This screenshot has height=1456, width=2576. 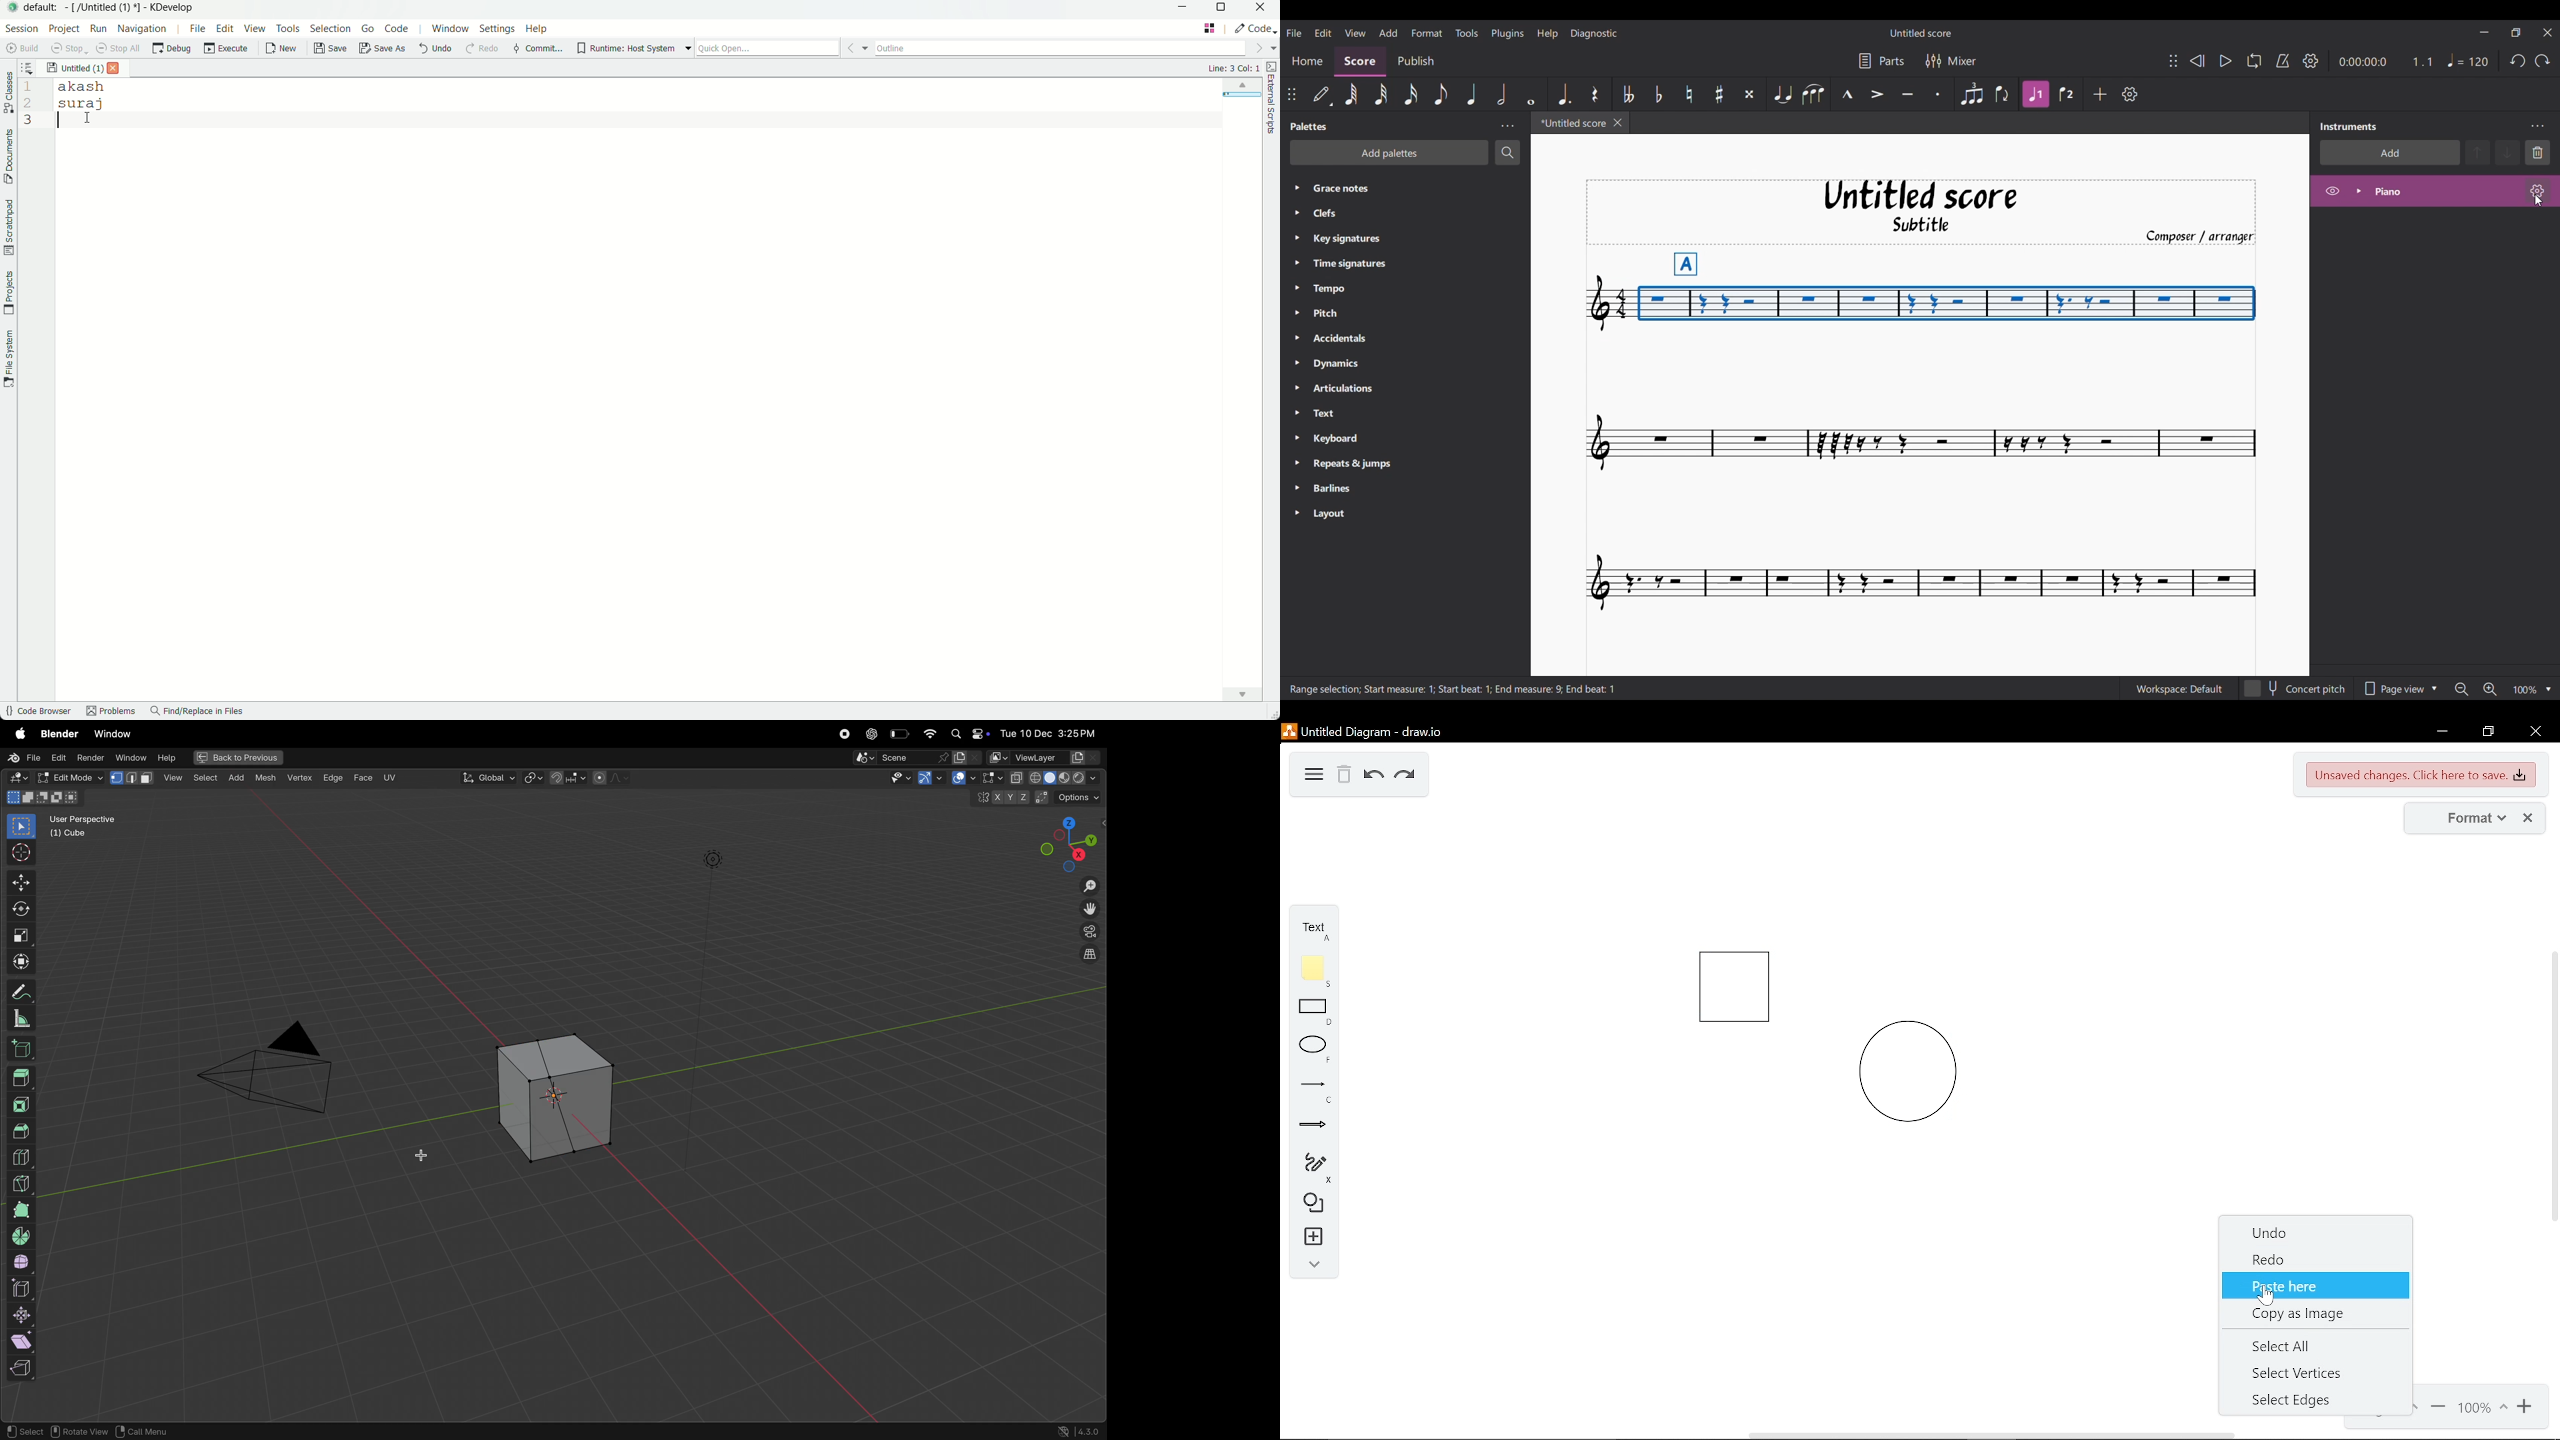 I want to click on Loop playback, so click(x=2254, y=61).